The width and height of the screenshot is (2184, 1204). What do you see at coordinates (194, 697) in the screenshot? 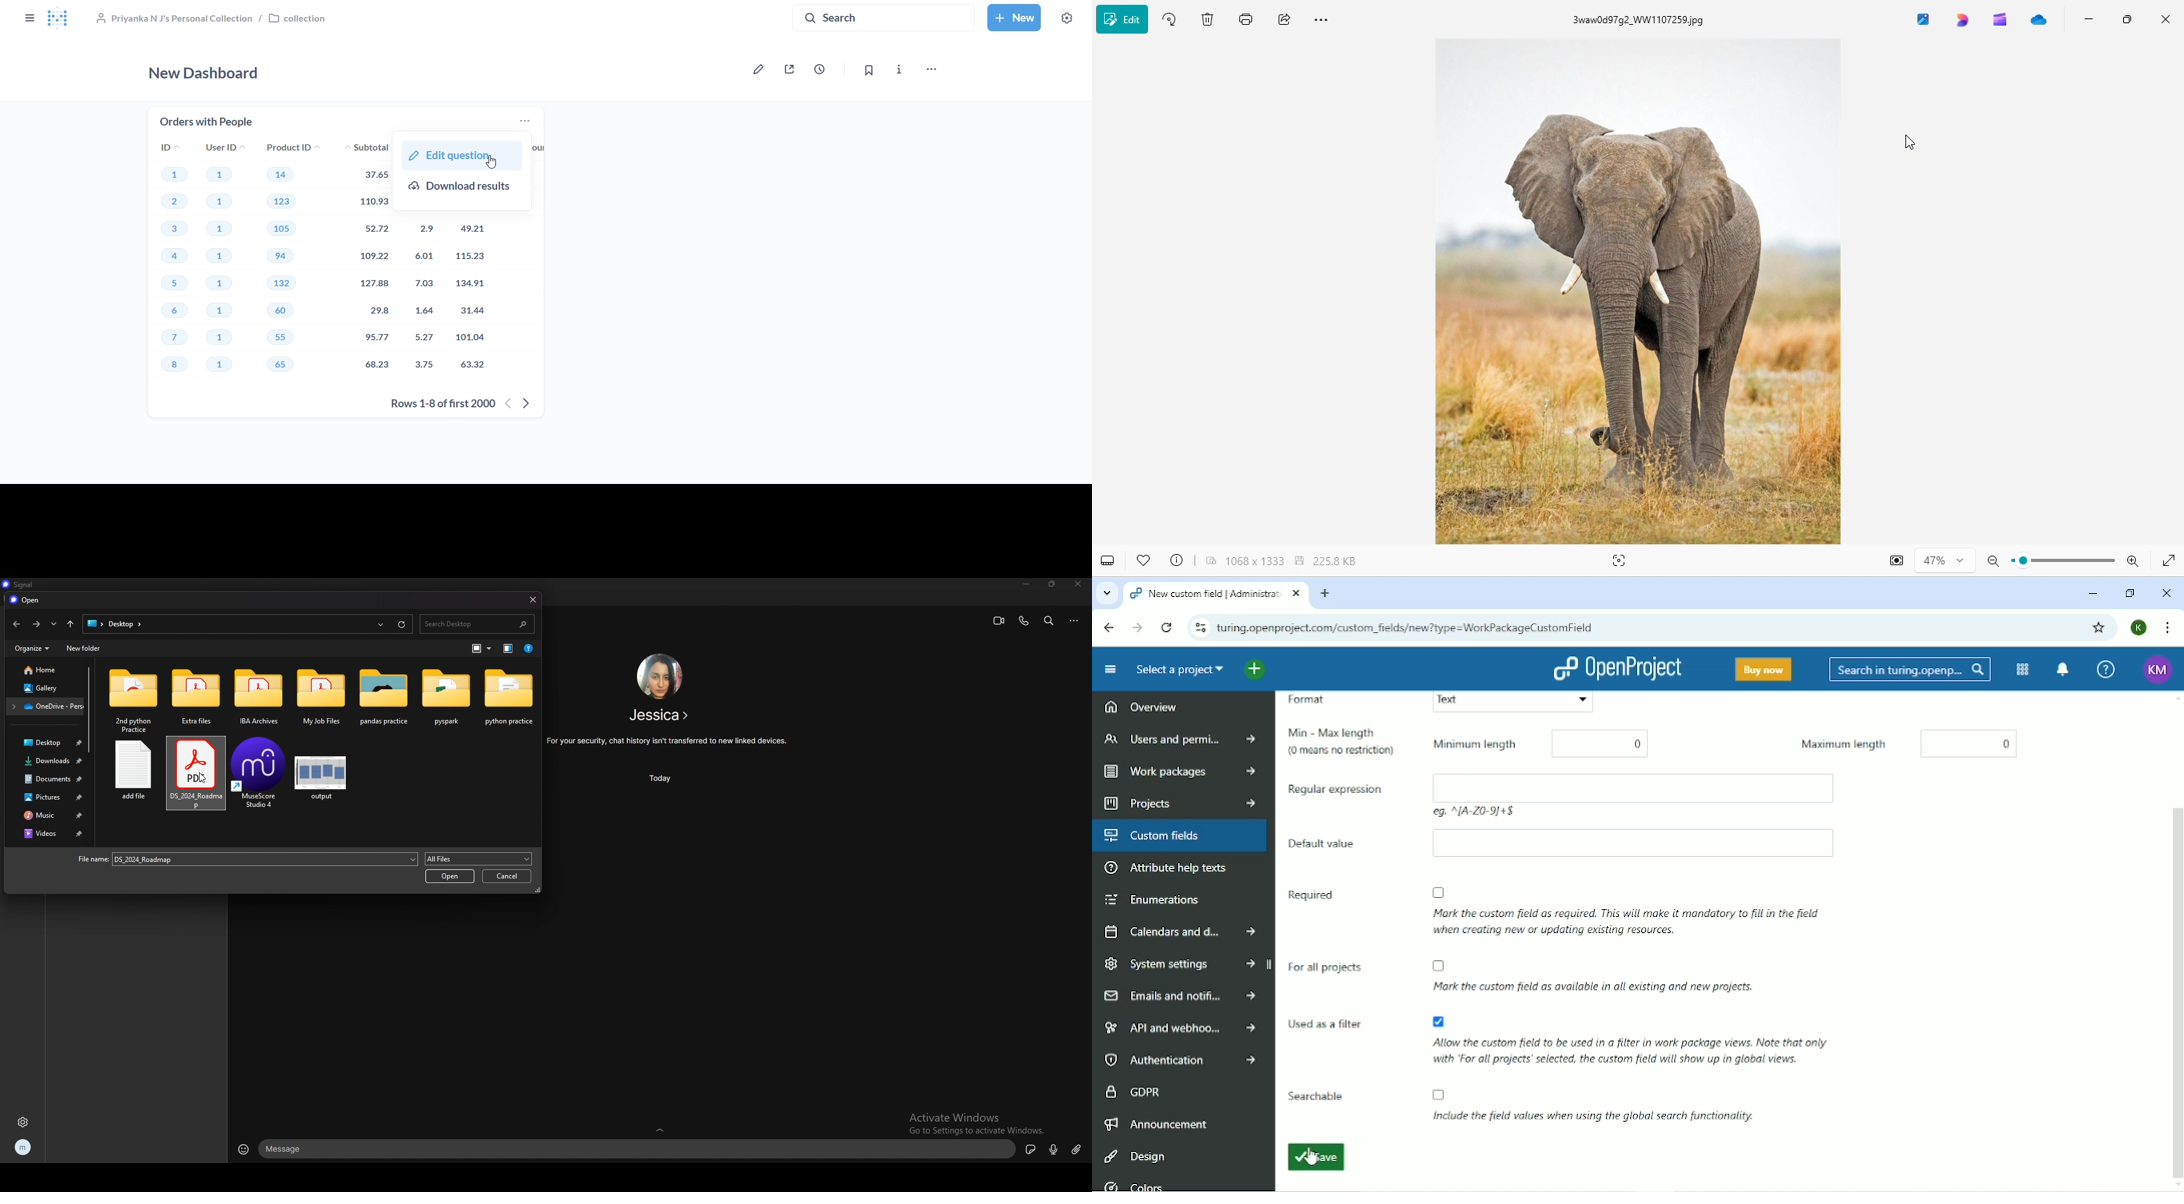
I see `folder` at bounding box center [194, 697].